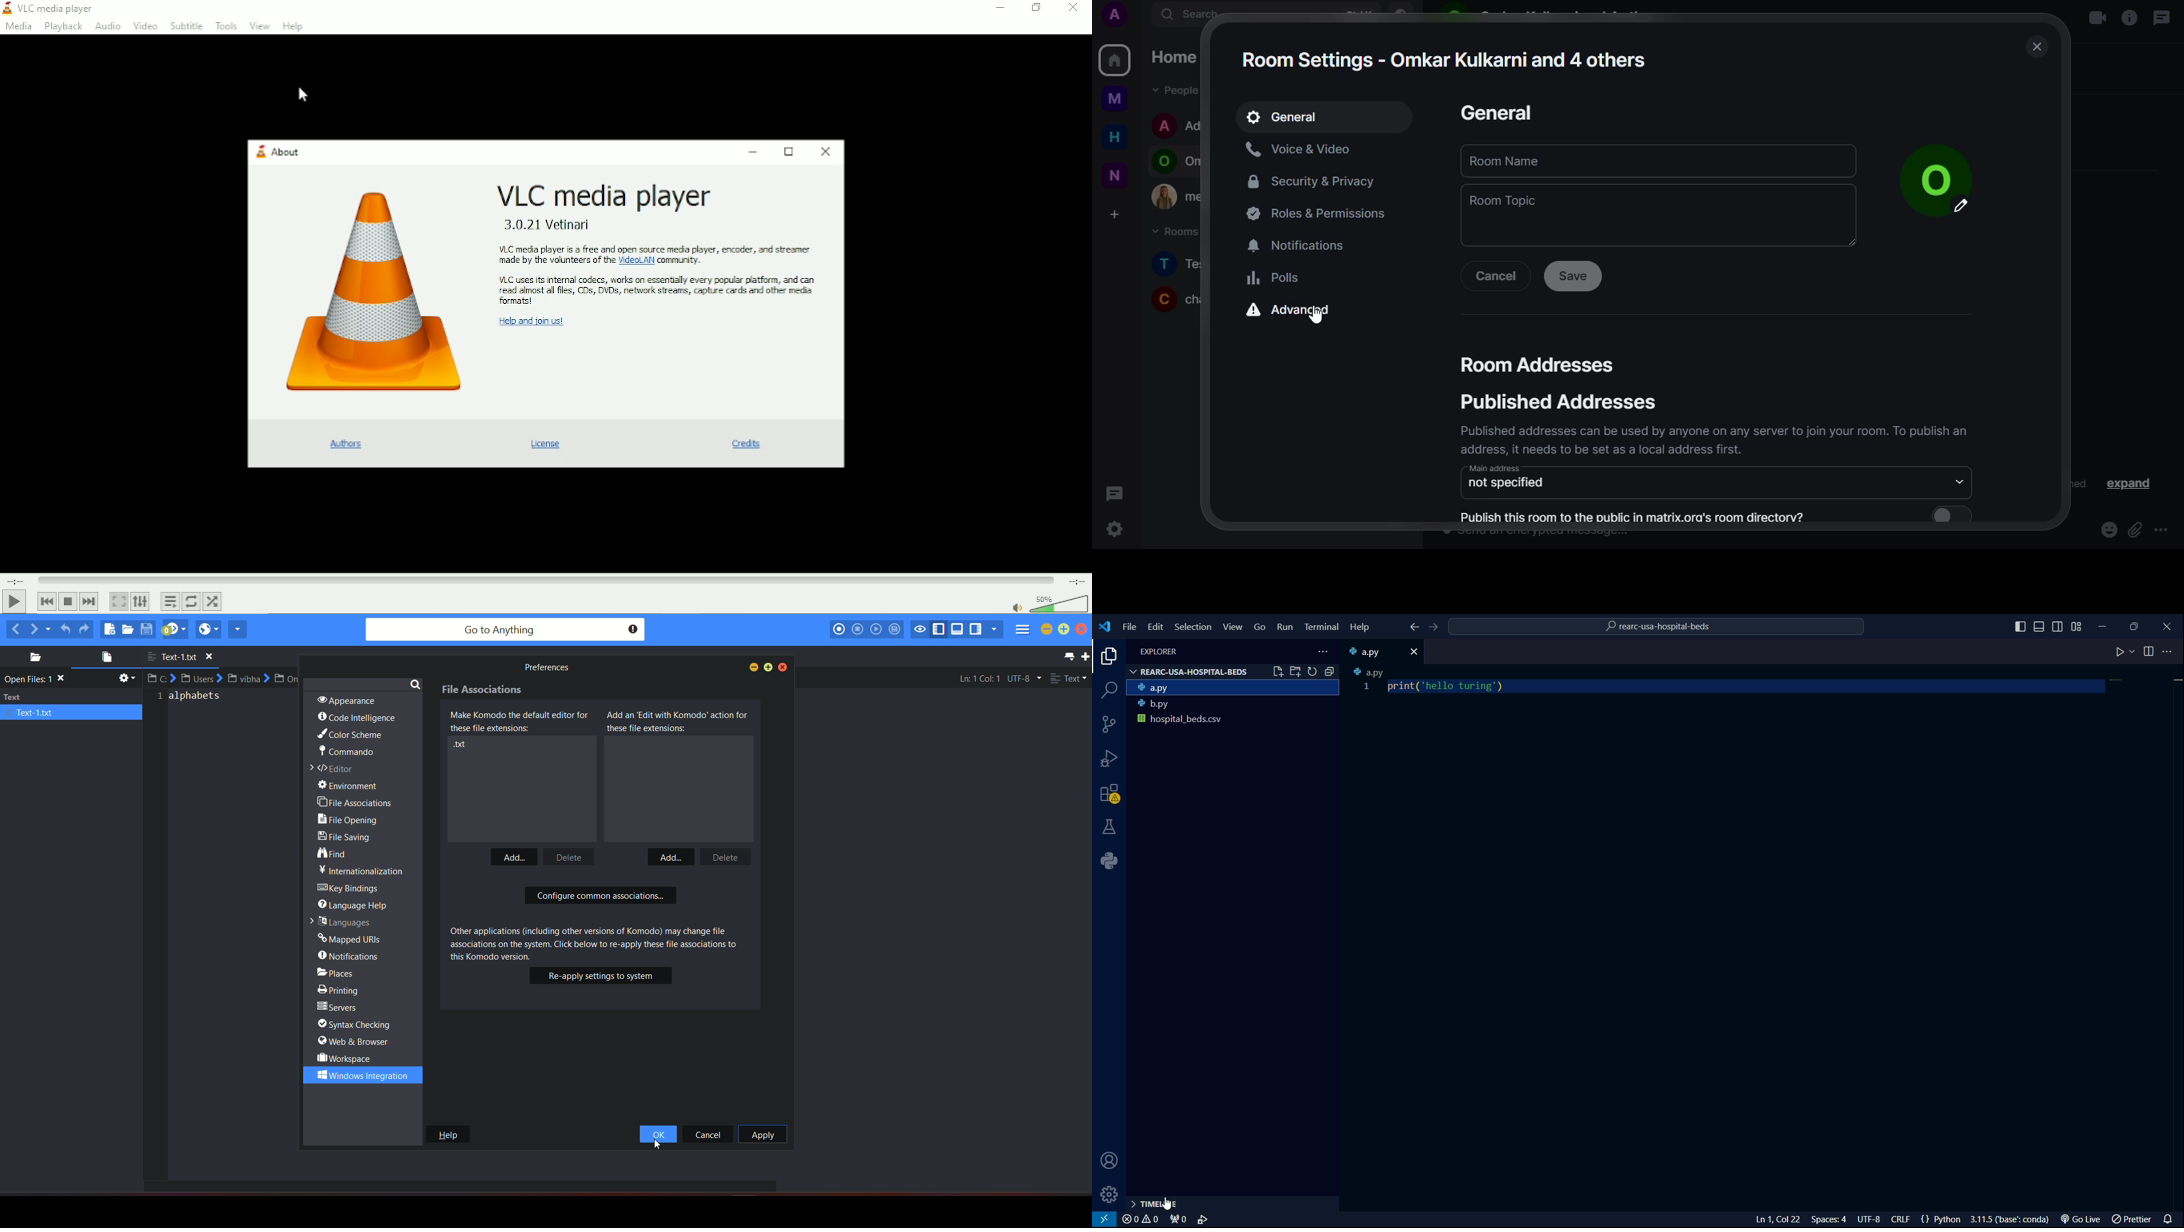 This screenshot has height=1232, width=2184. Describe the element at coordinates (225, 678) in the screenshot. I see `file path` at that location.